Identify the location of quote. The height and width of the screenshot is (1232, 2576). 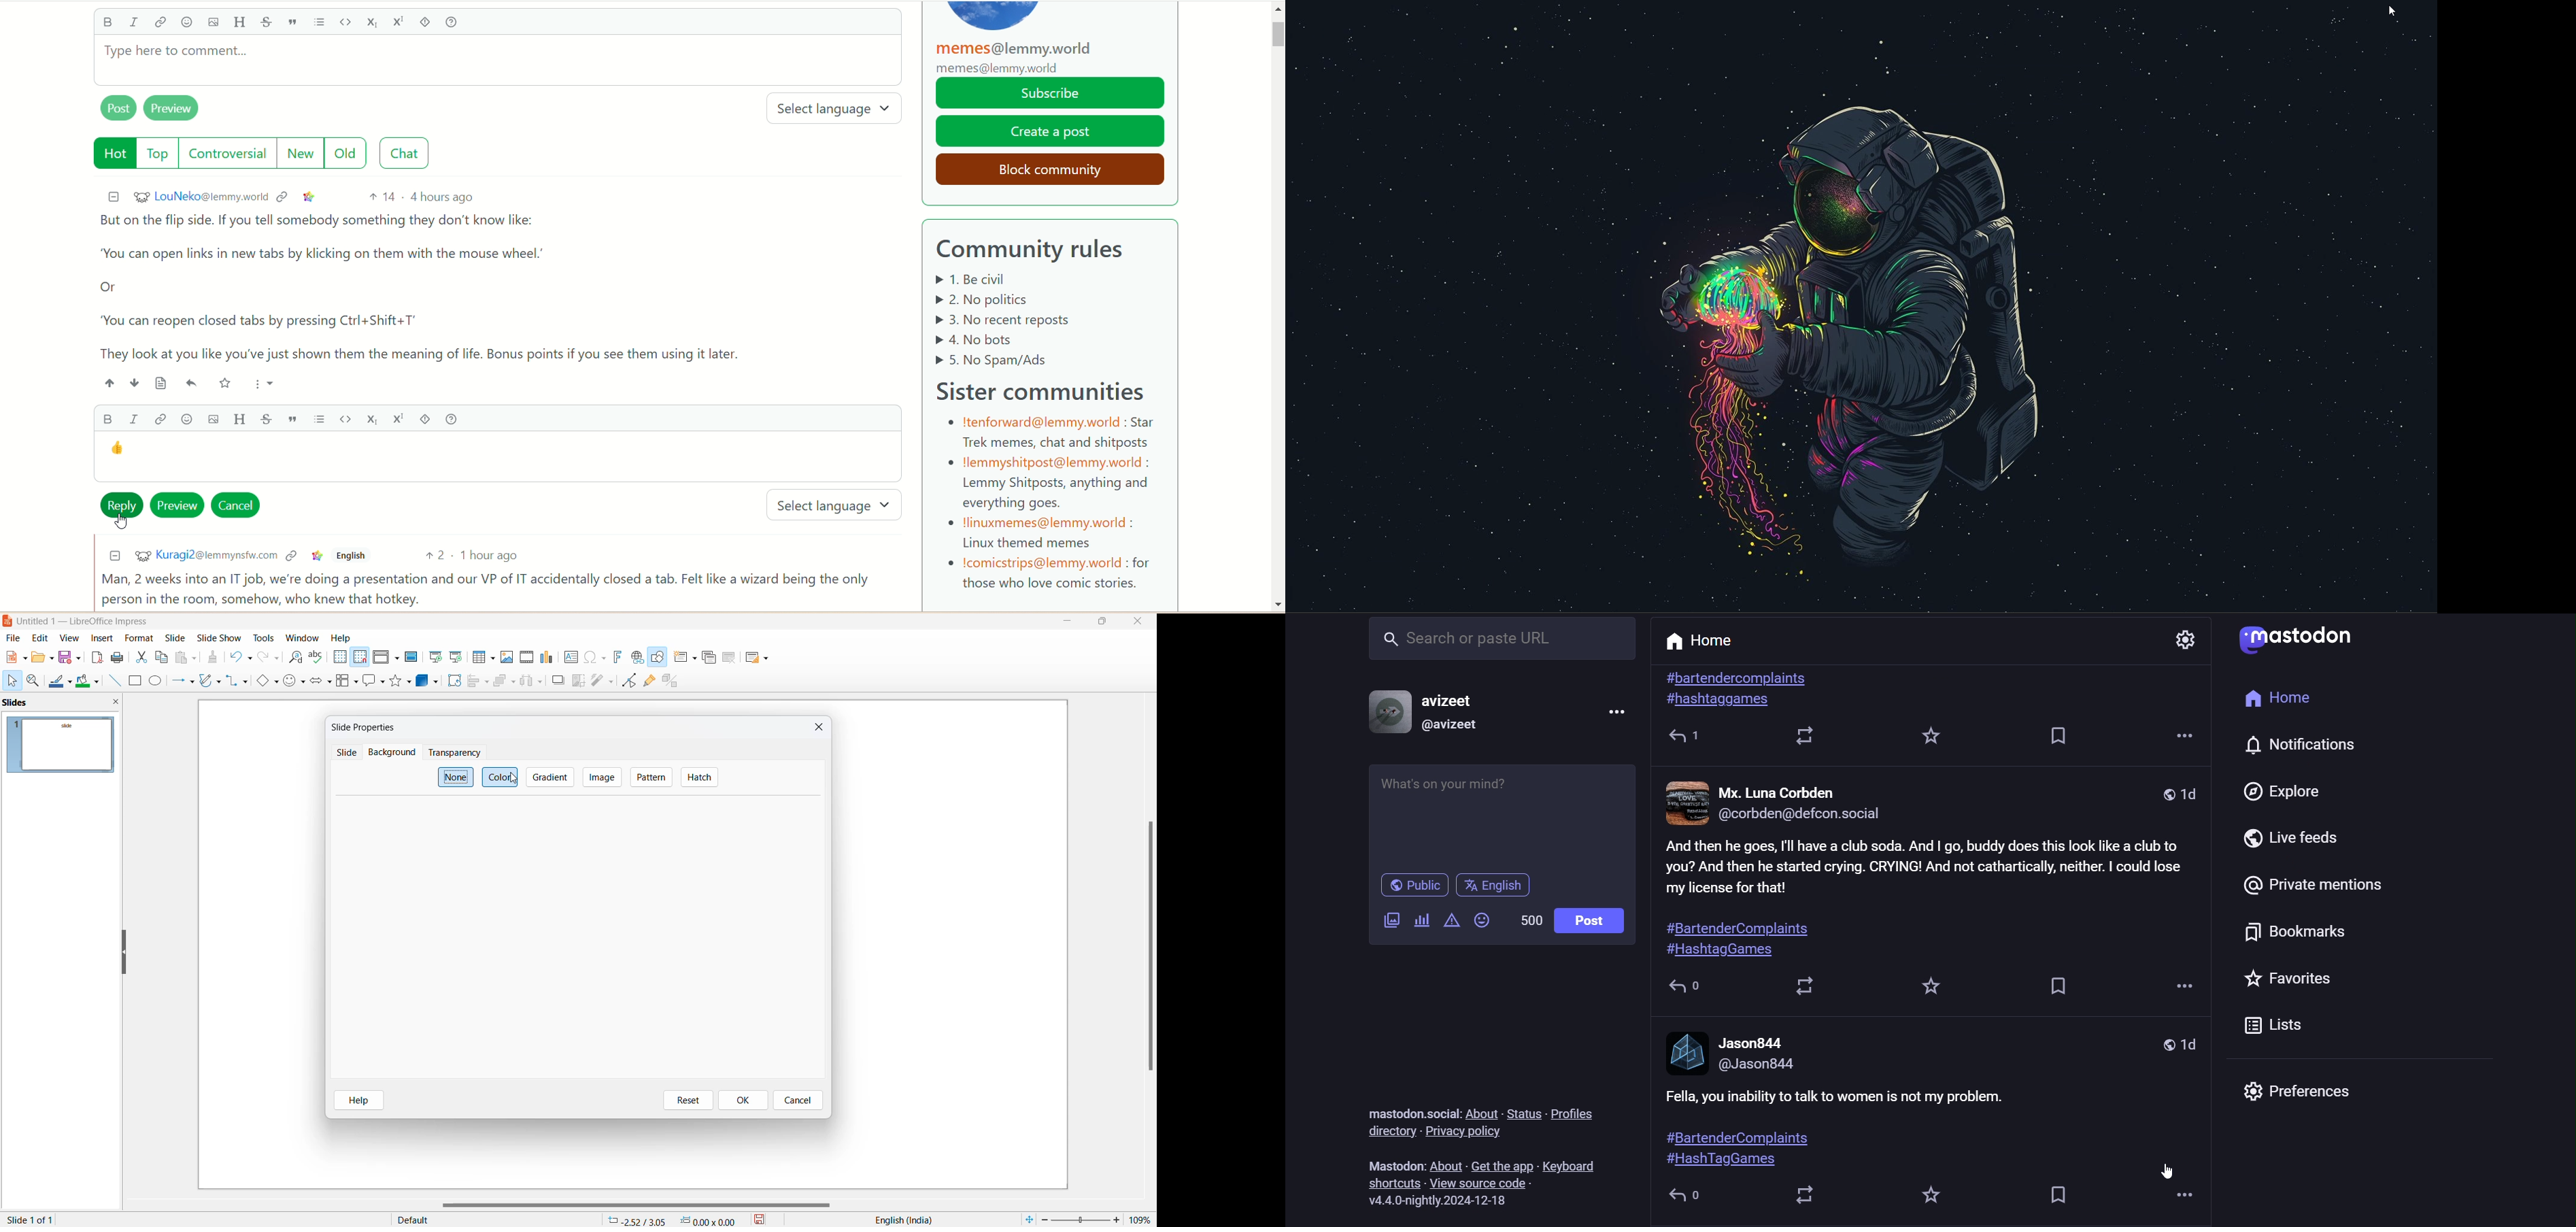
(295, 419).